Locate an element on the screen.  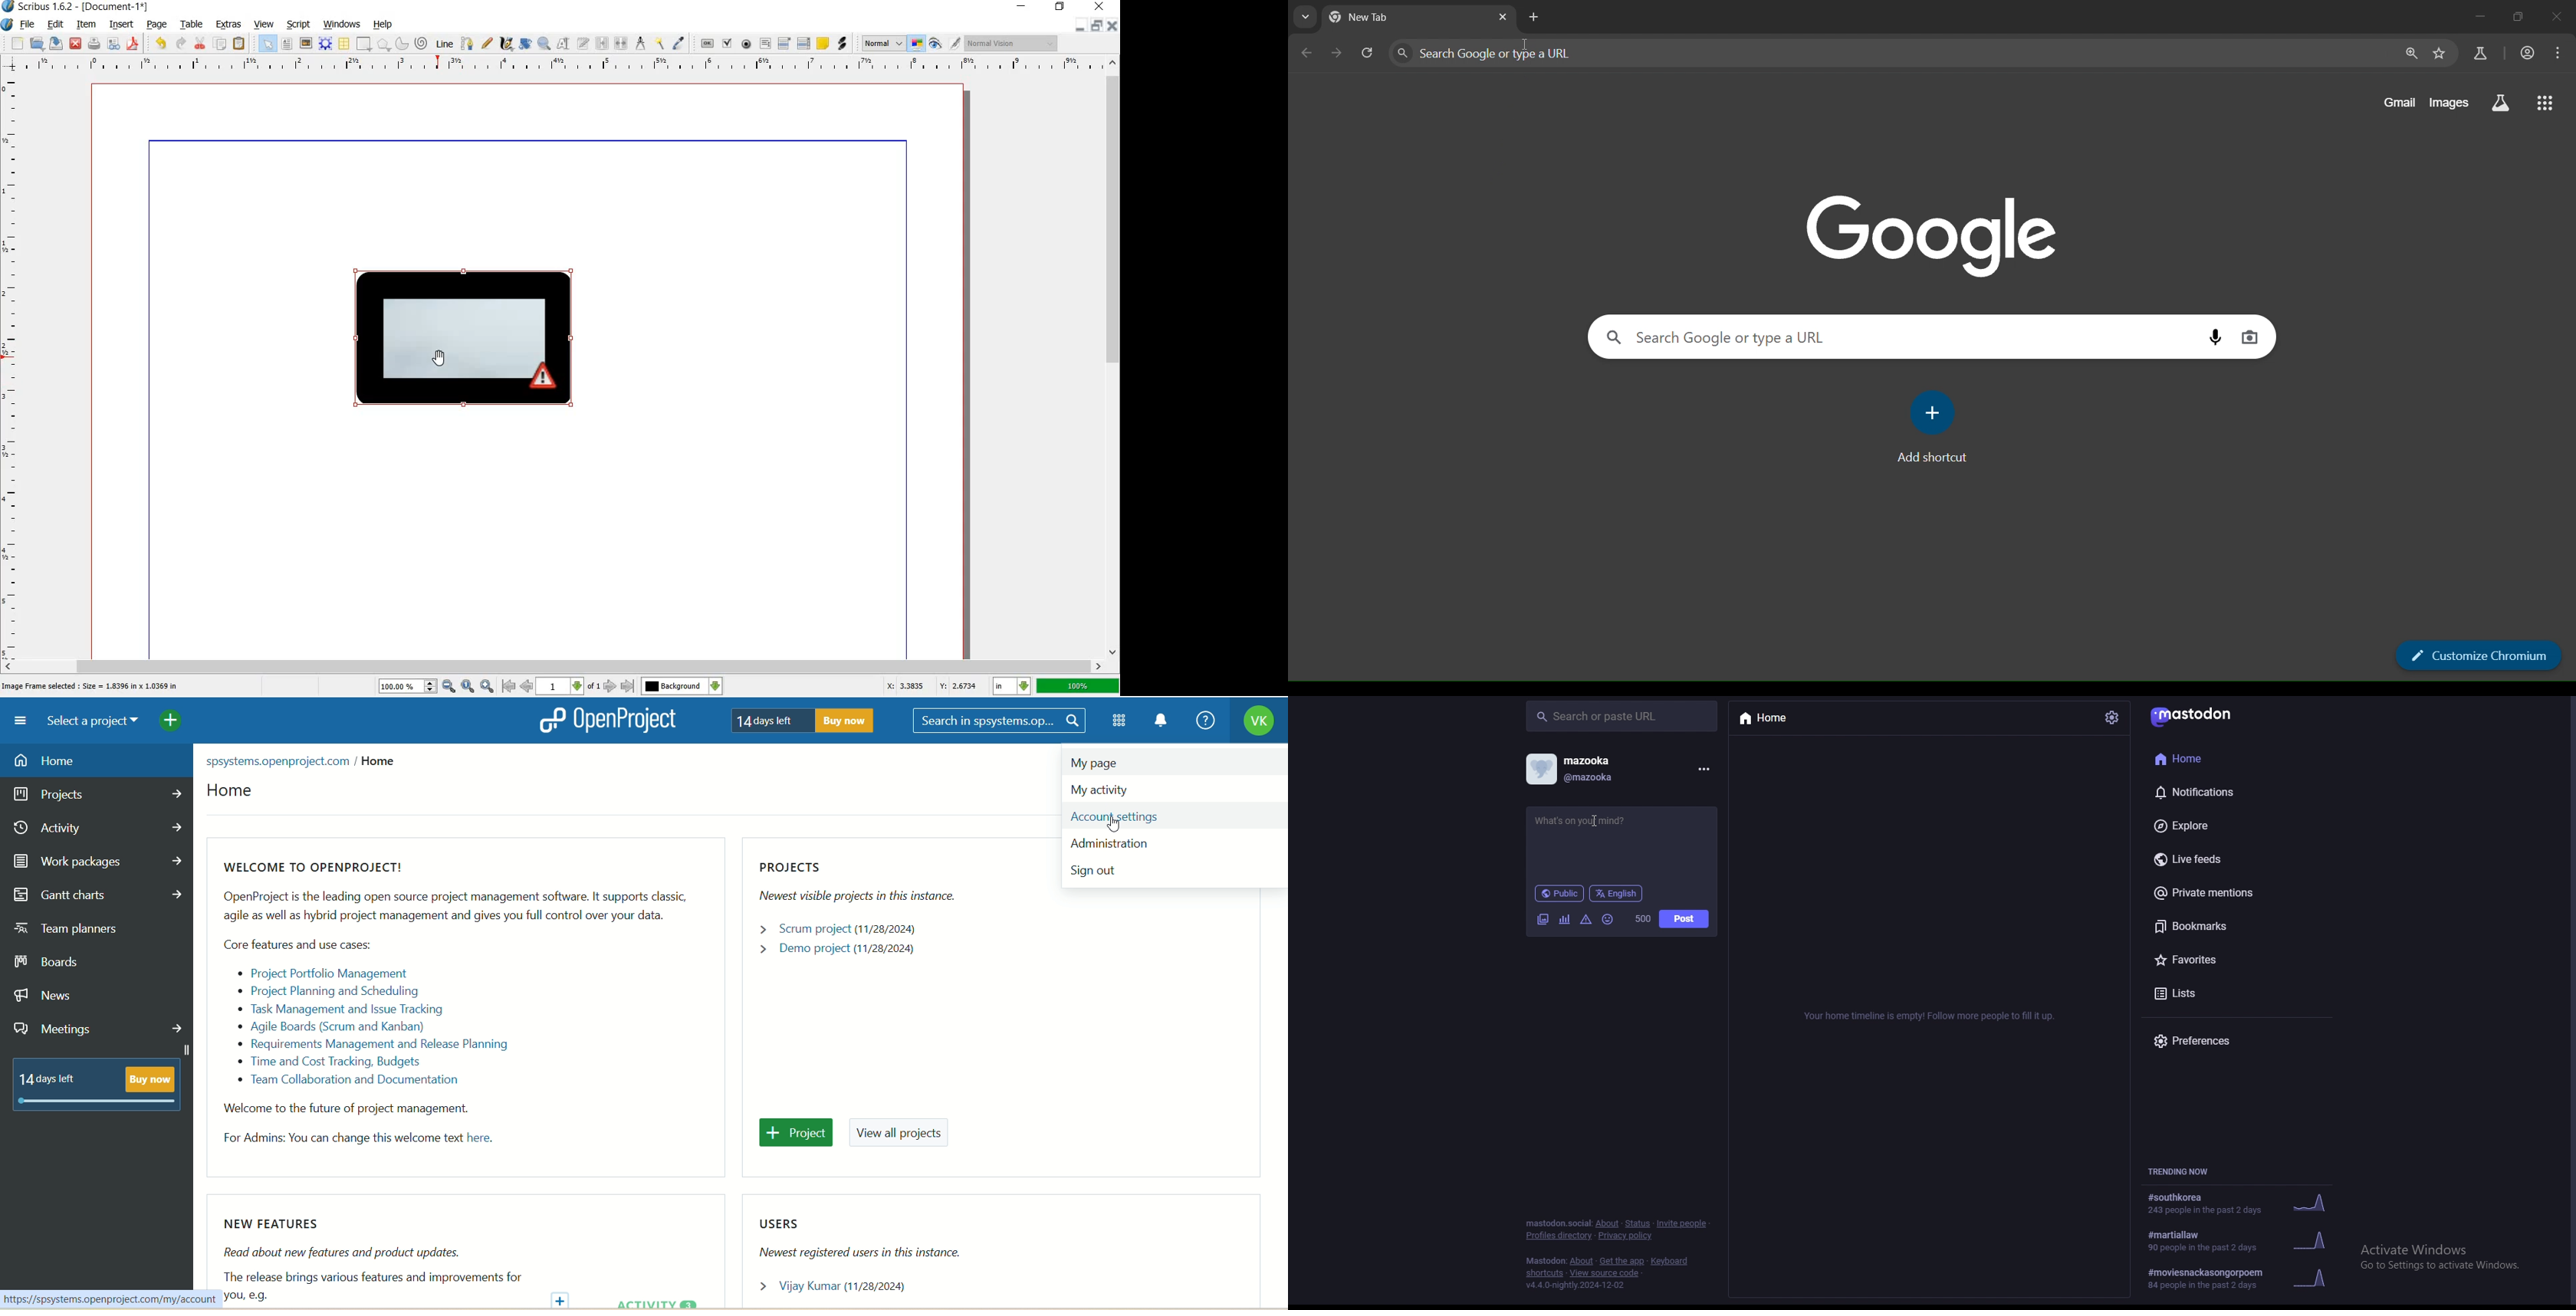
public is located at coordinates (1559, 893).